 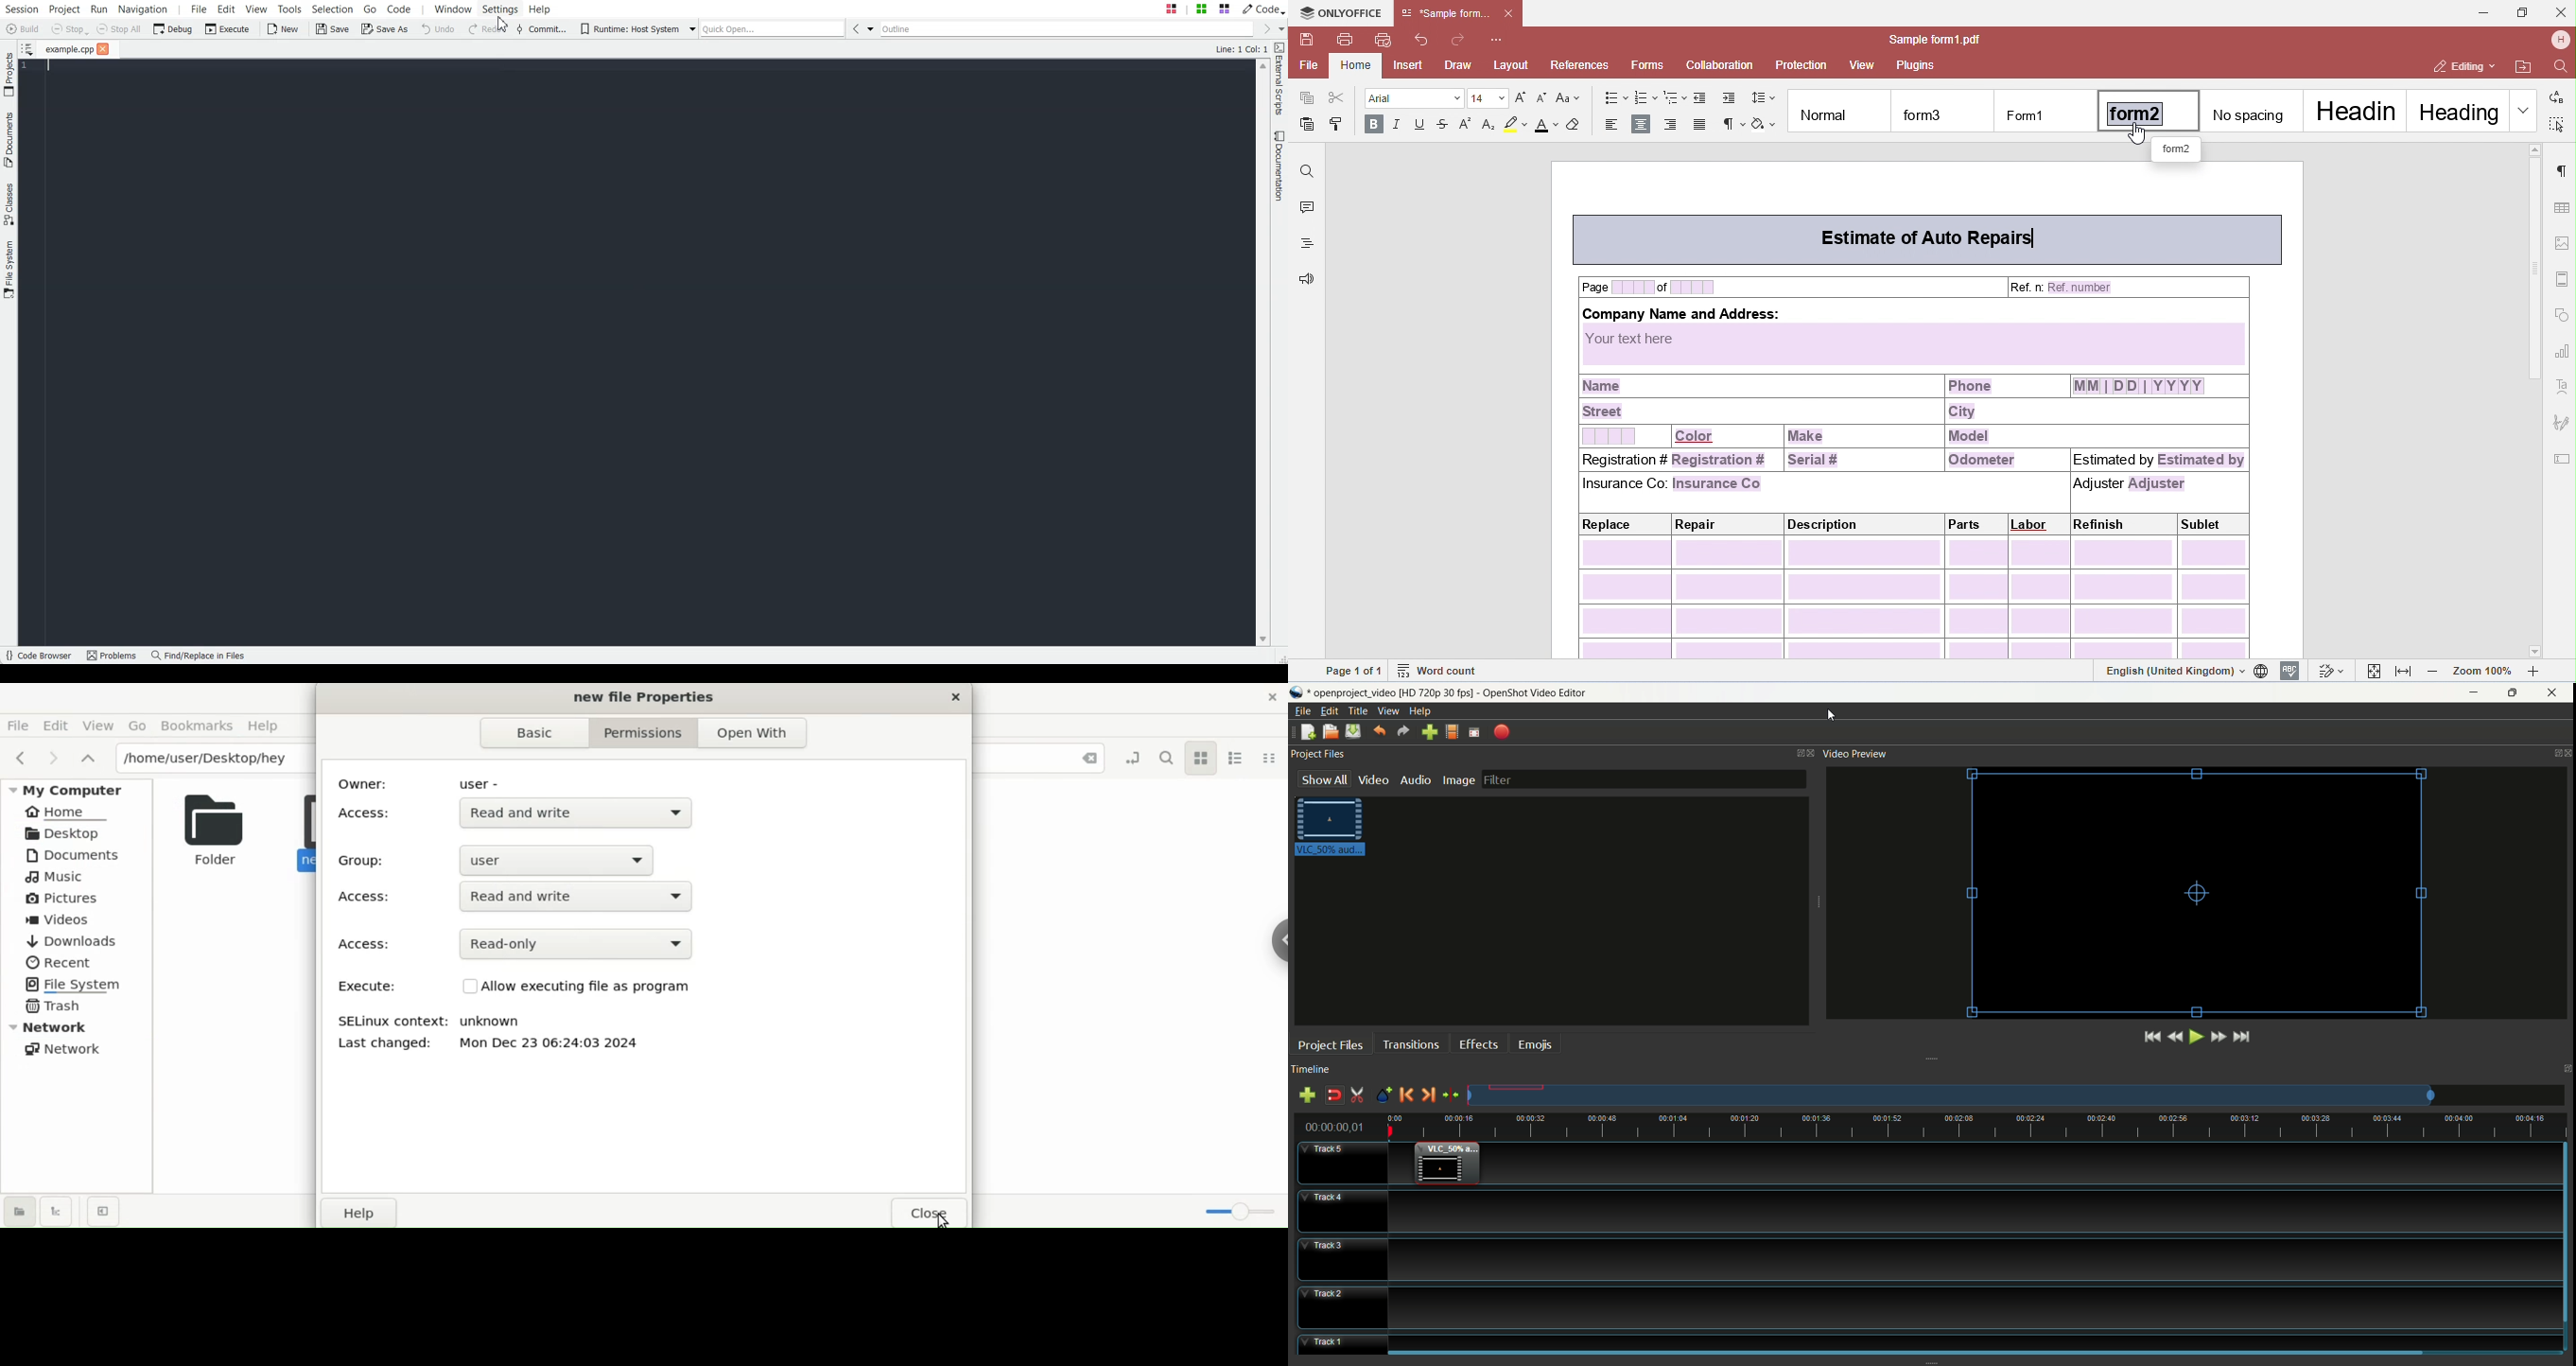 I want to click on help, so click(x=1419, y=712).